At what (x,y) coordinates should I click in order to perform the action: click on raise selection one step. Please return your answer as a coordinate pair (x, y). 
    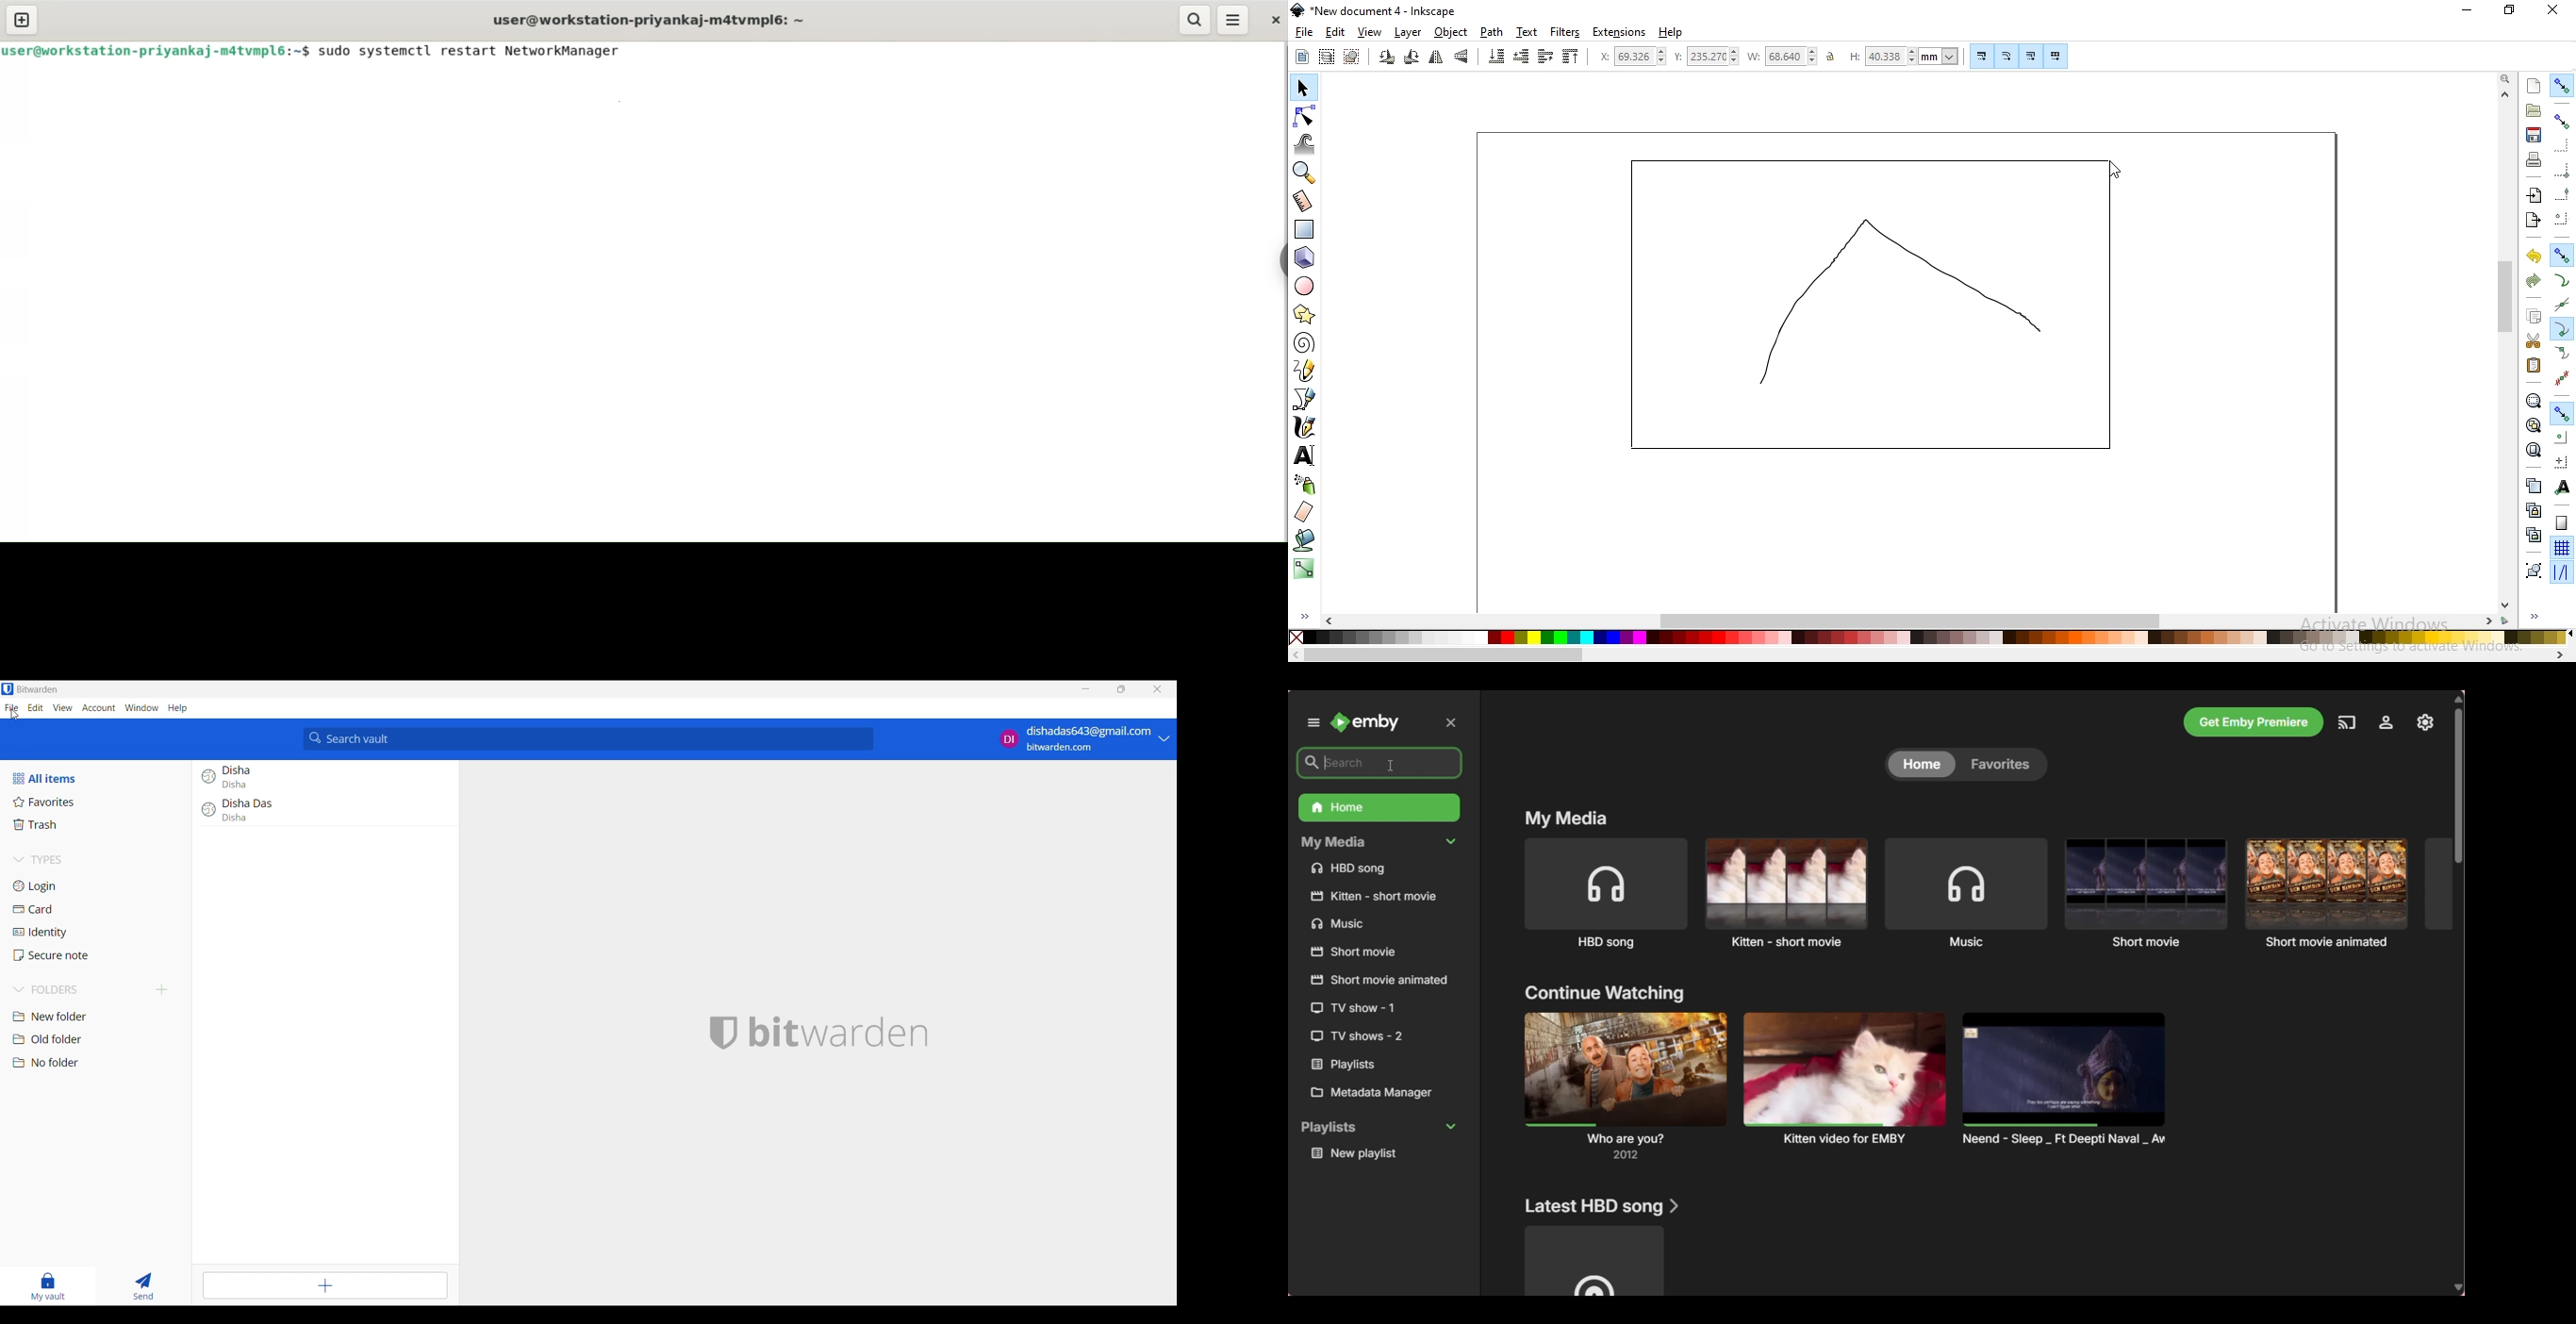
    Looking at the image, I should click on (1544, 57).